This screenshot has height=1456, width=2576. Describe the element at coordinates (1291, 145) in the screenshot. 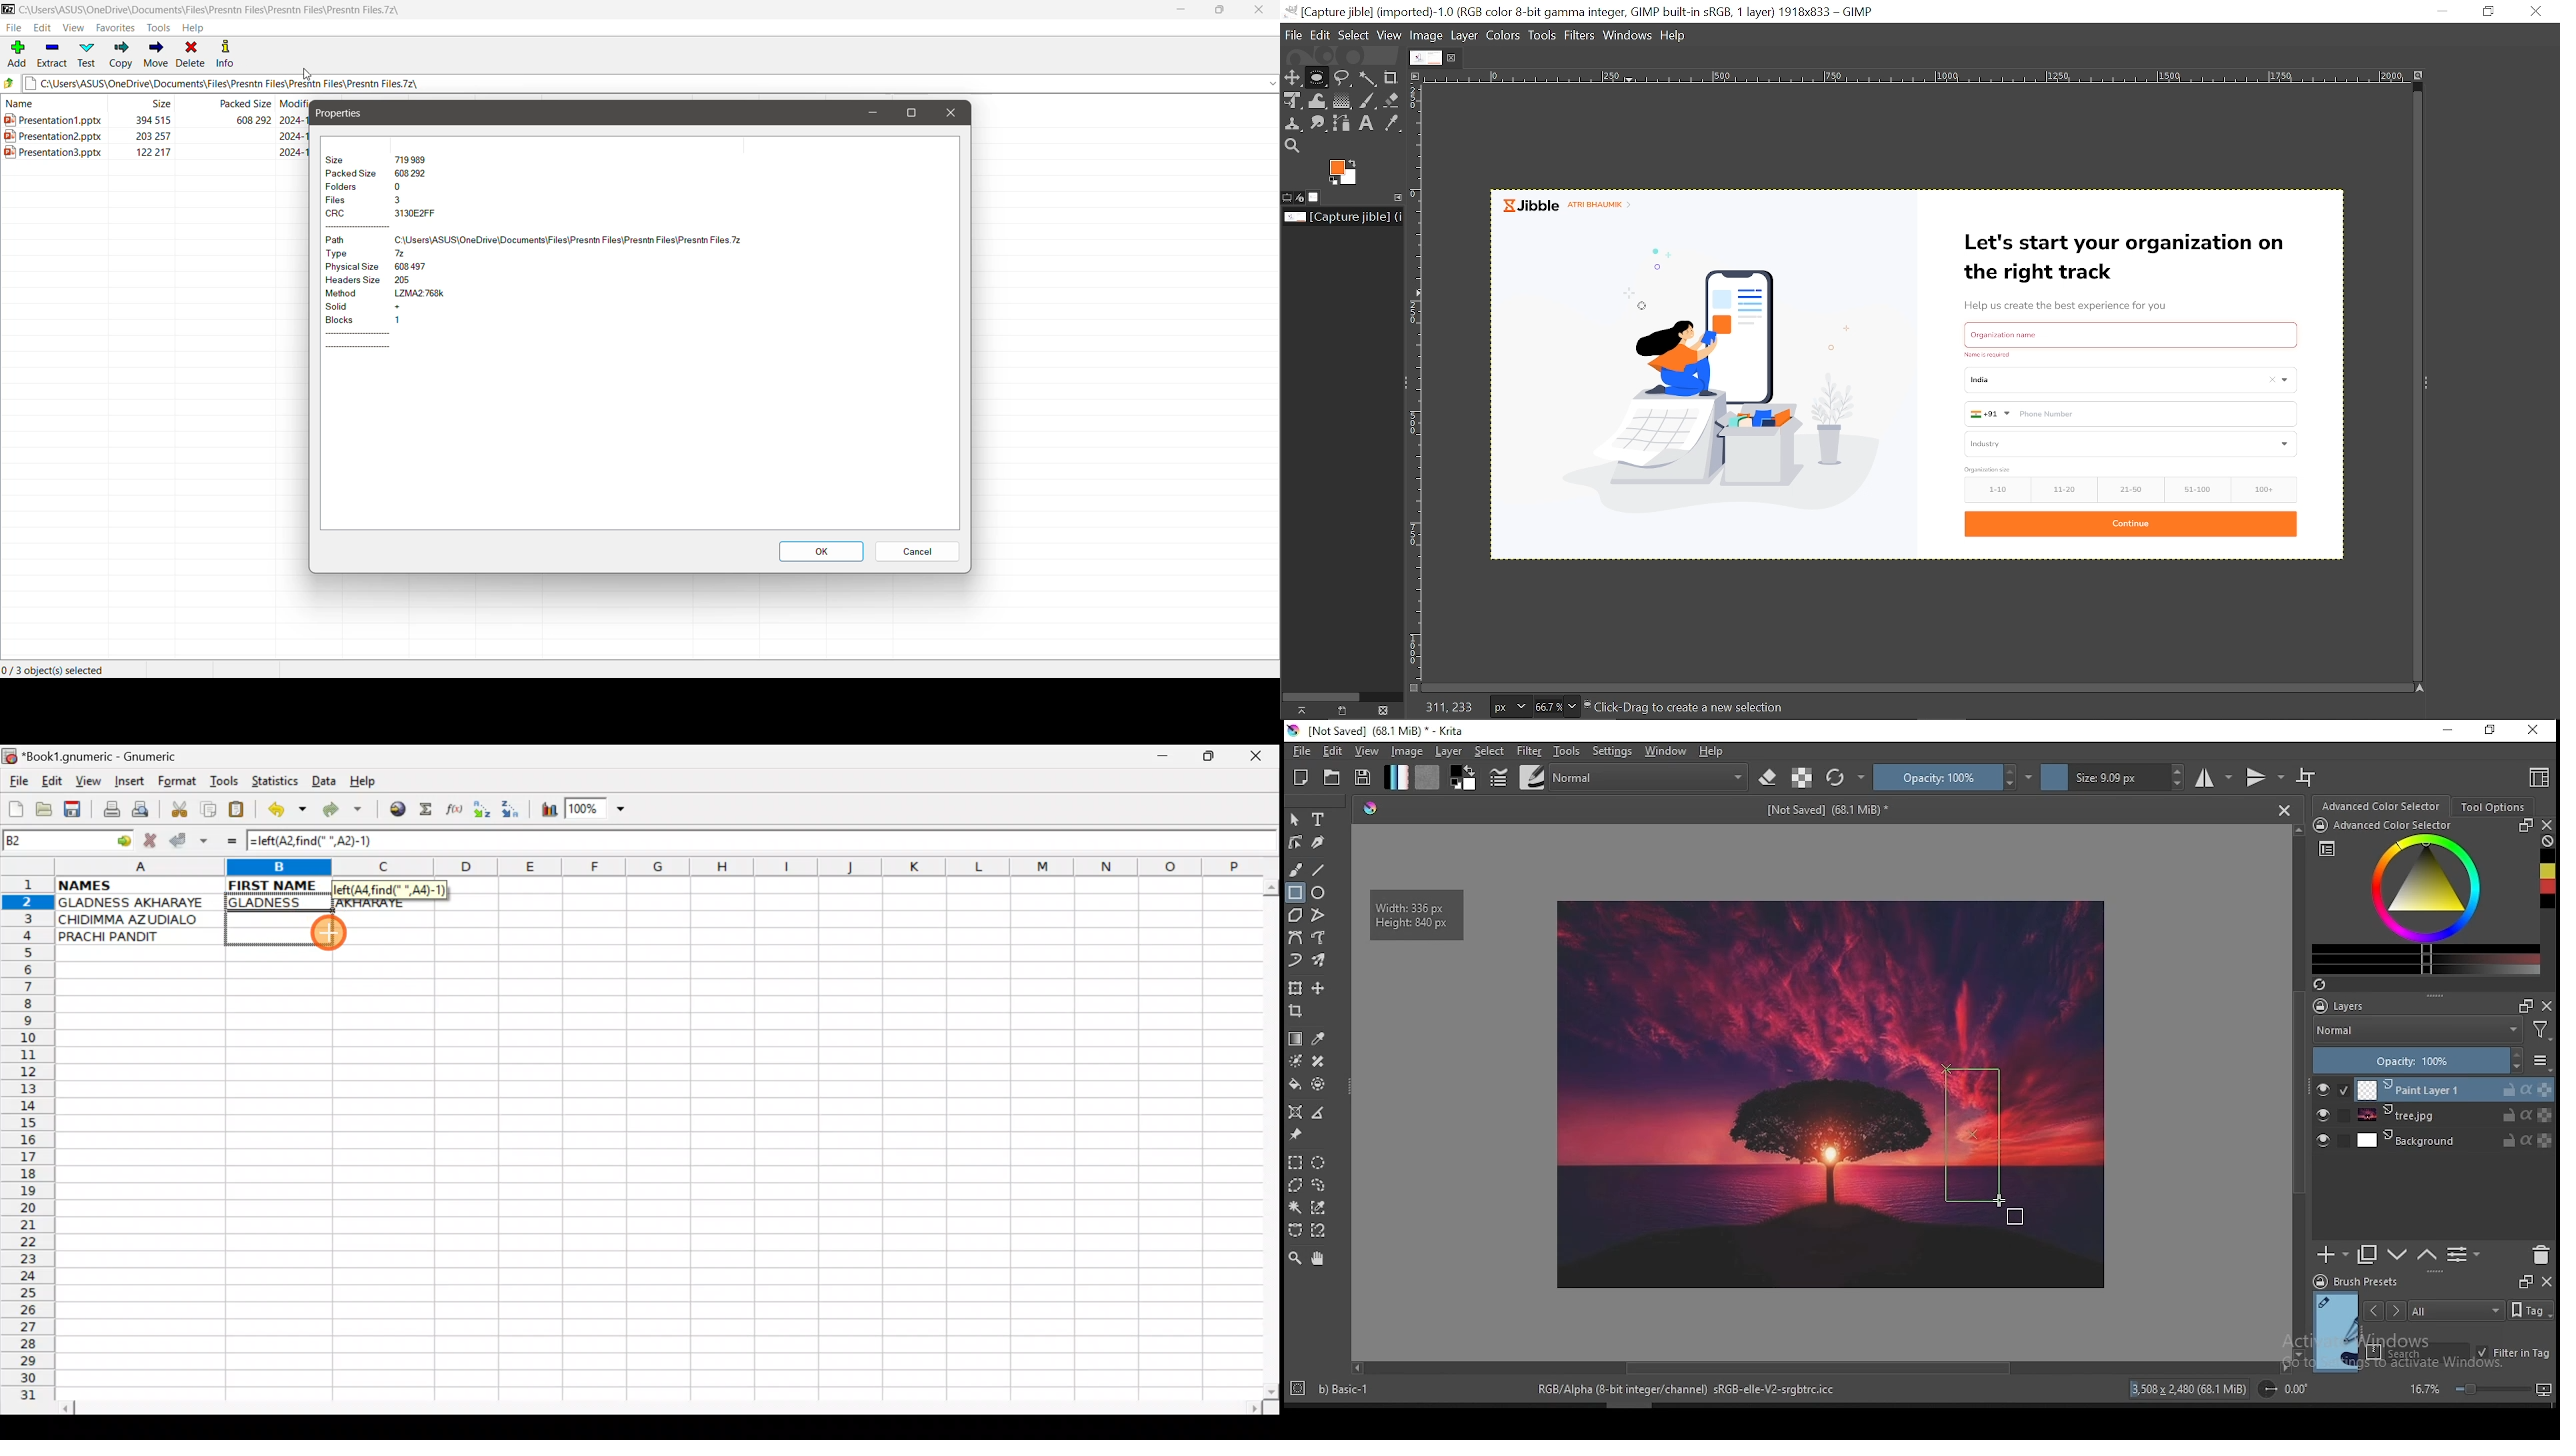

I see `Zoom tool` at that location.